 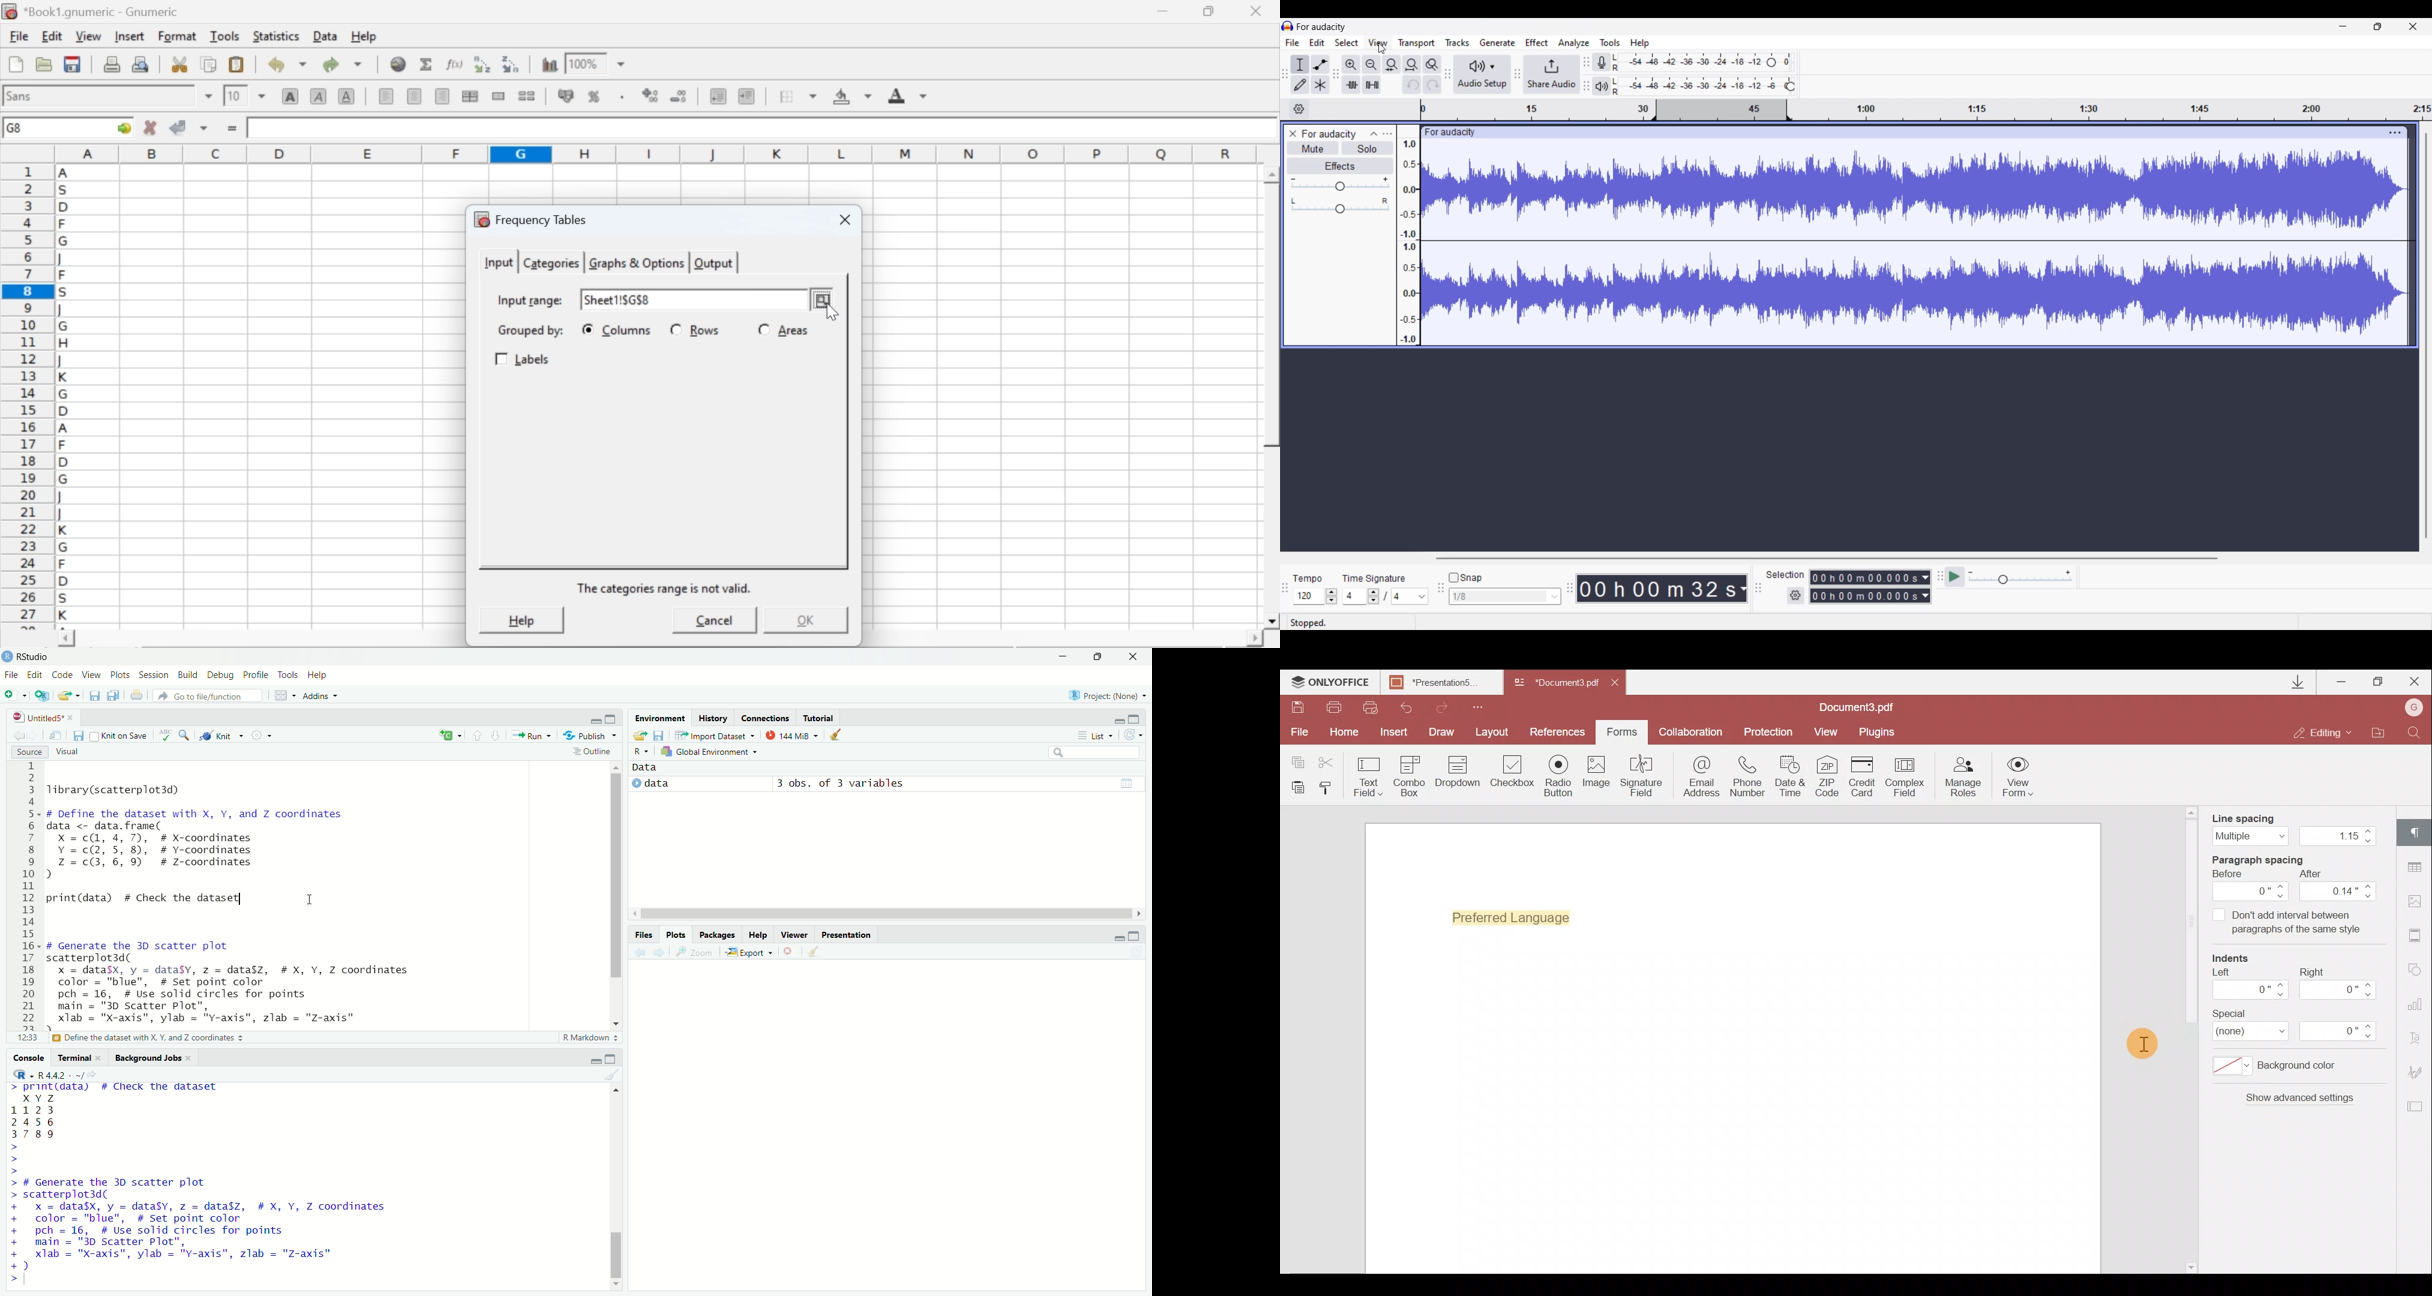 What do you see at coordinates (1309, 622) in the screenshot?
I see `Current status of track` at bounding box center [1309, 622].